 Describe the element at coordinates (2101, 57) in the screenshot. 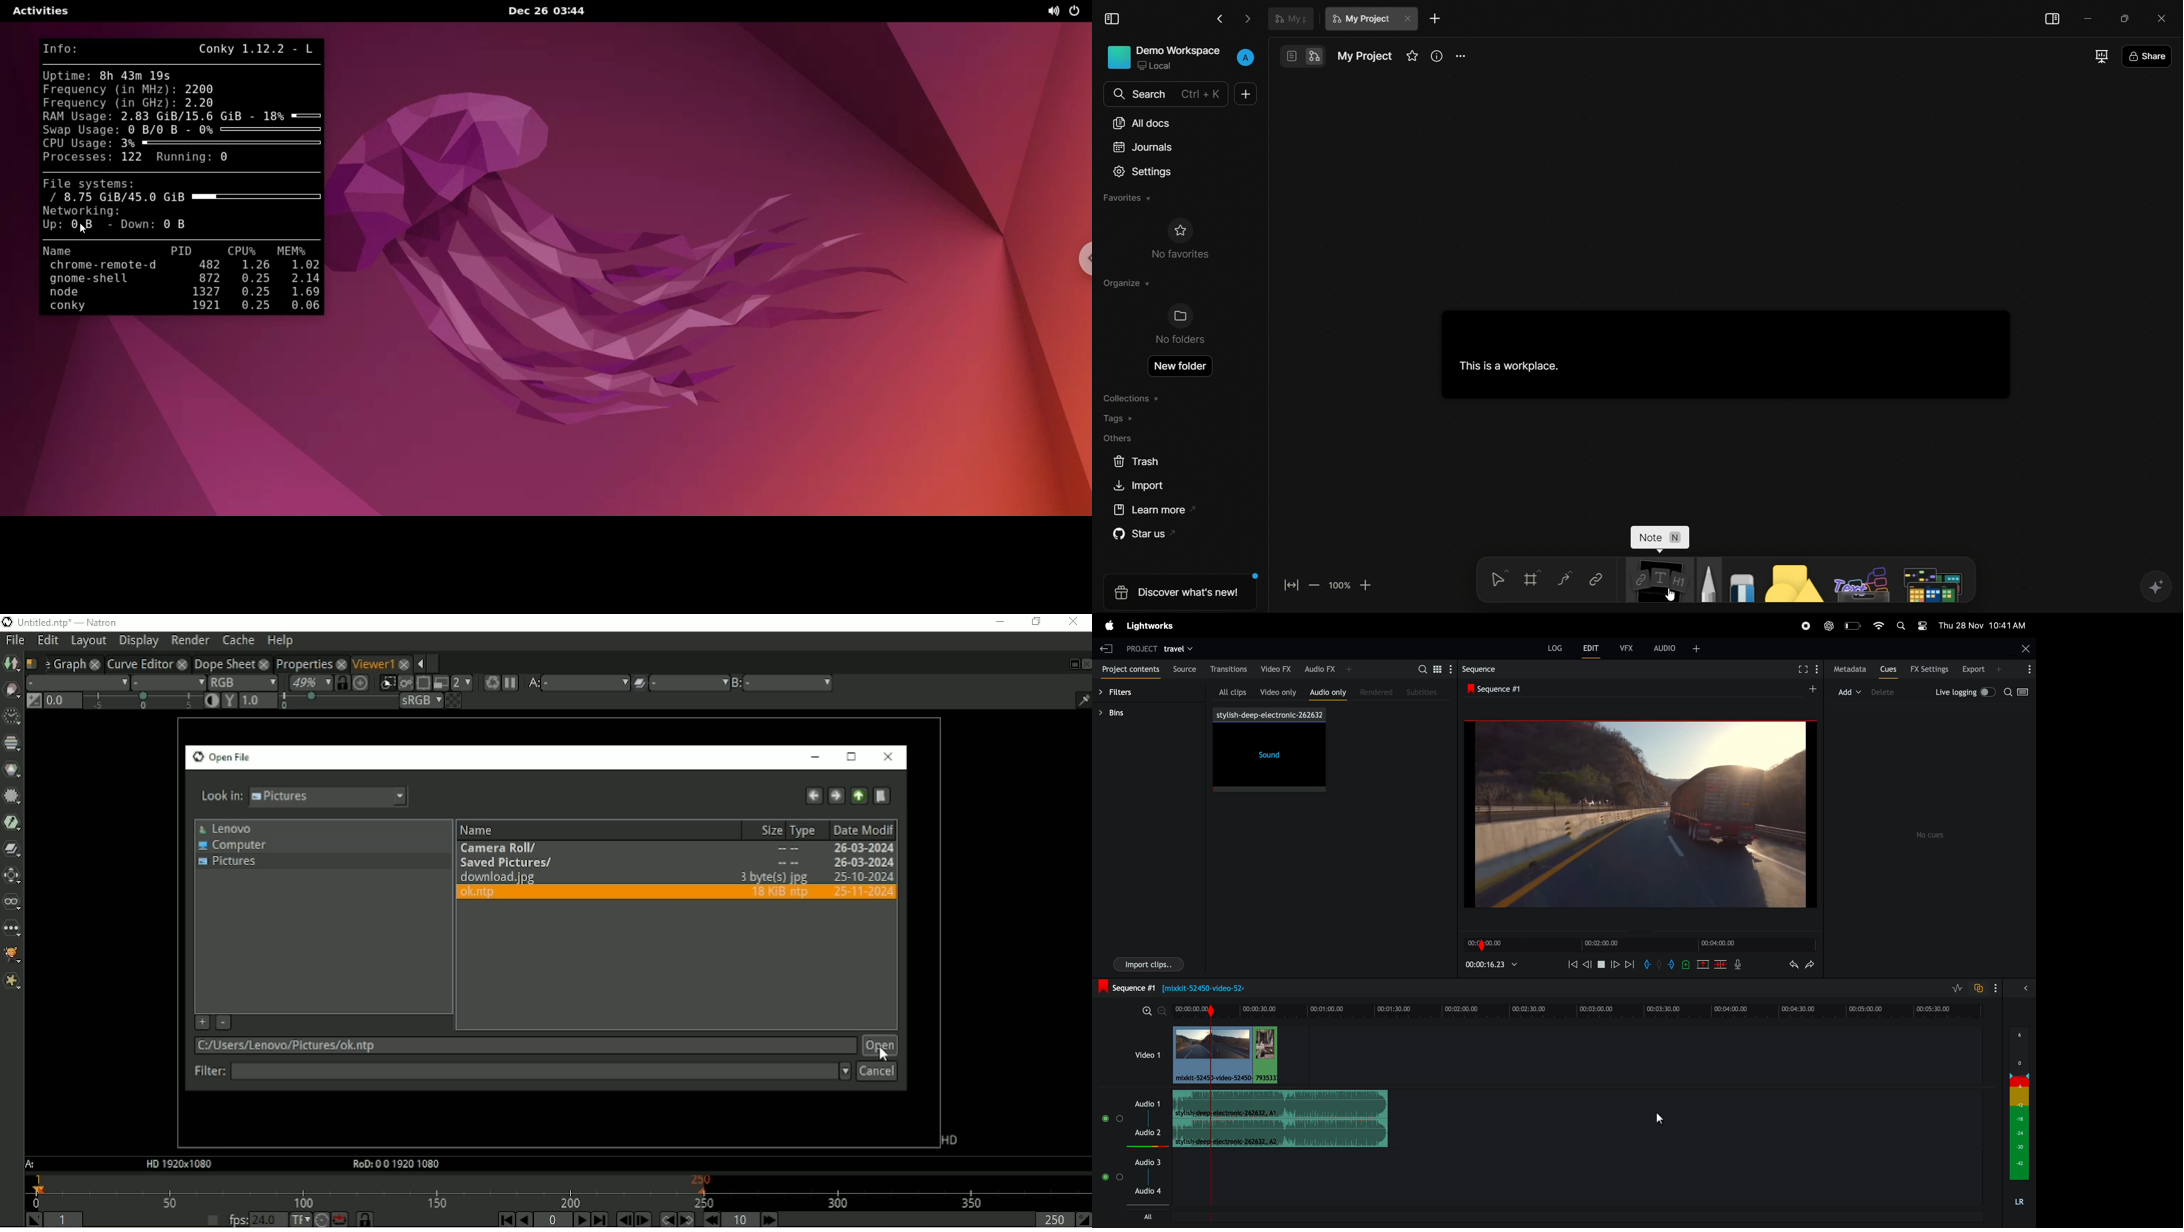

I see `full screen` at that location.